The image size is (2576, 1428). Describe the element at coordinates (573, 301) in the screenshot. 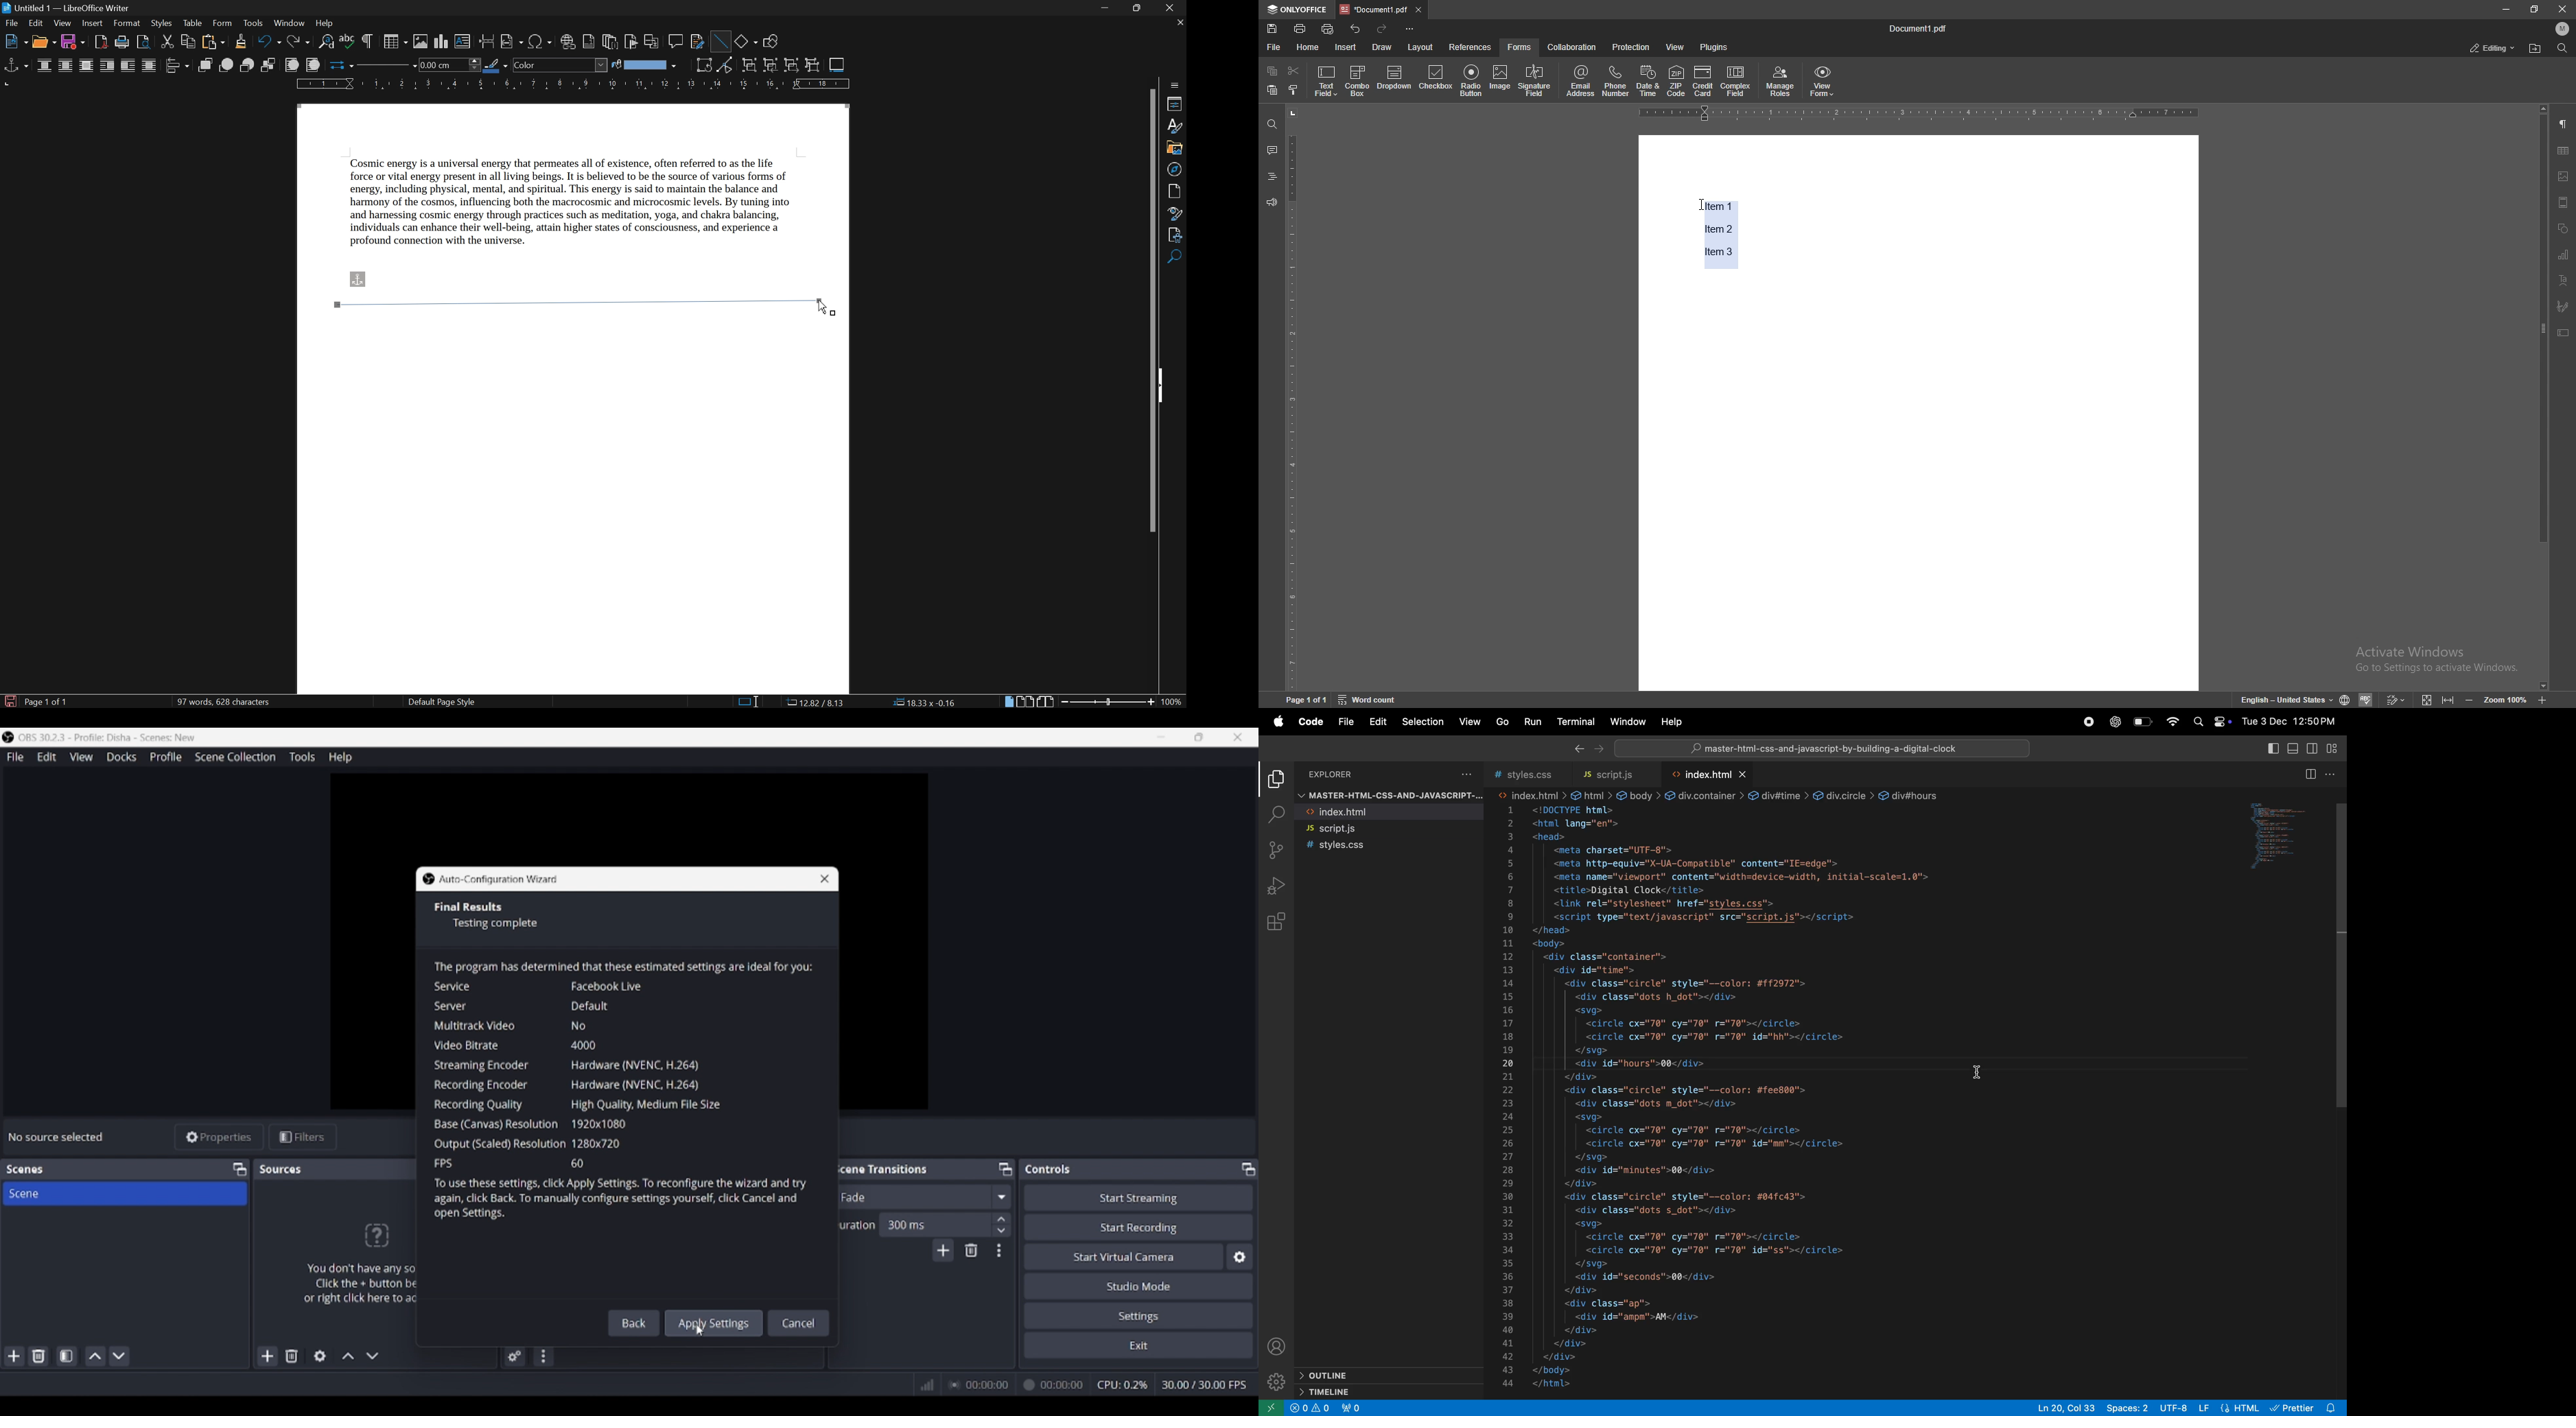

I see `horizontal line` at that location.